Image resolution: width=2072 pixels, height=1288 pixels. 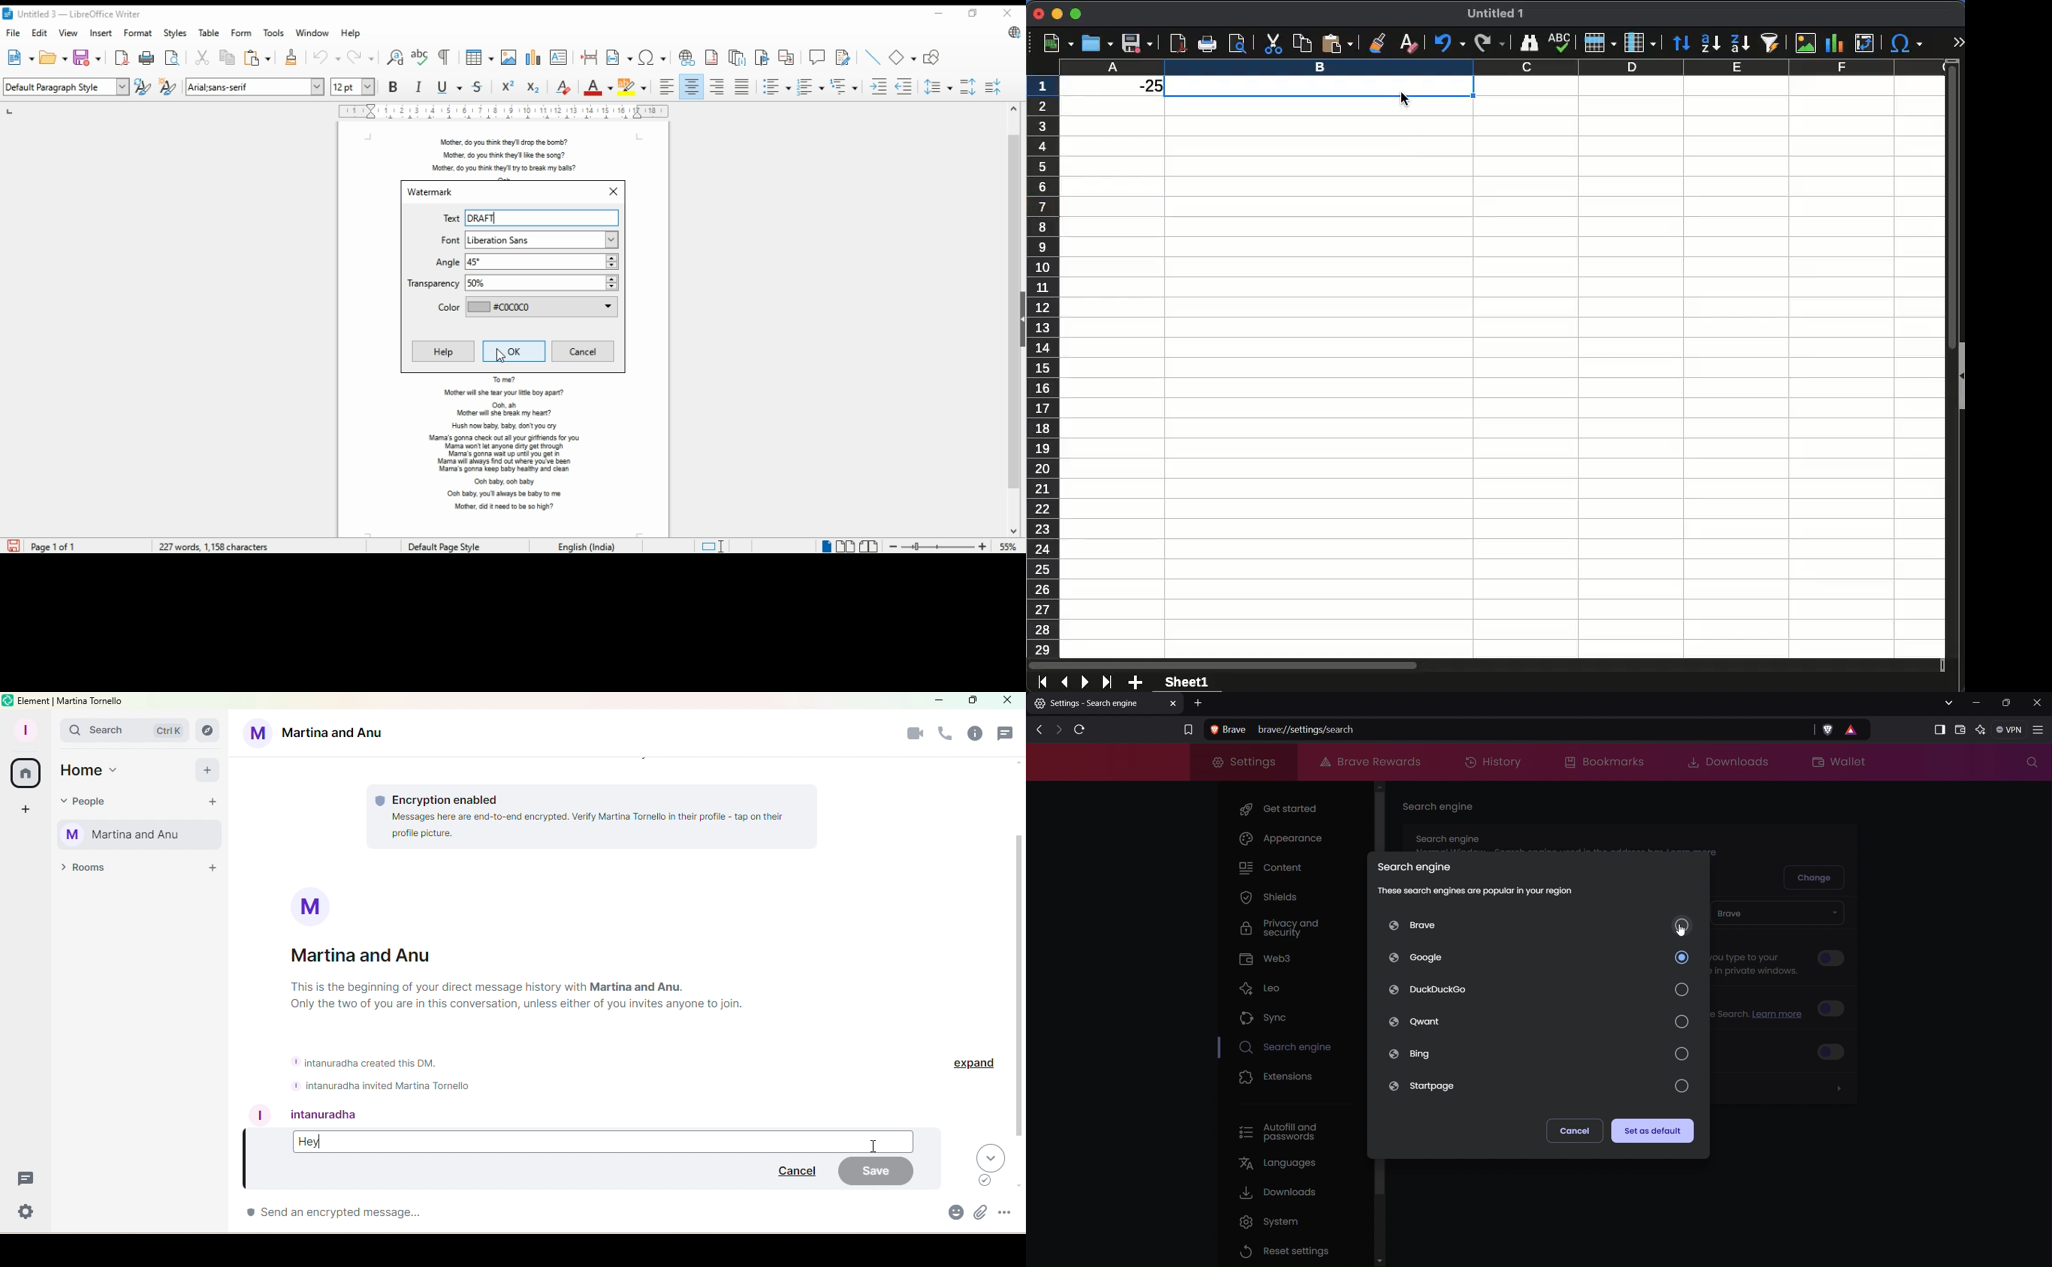 What do you see at coordinates (525, 262) in the screenshot?
I see `angle` at bounding box center [525, 262].